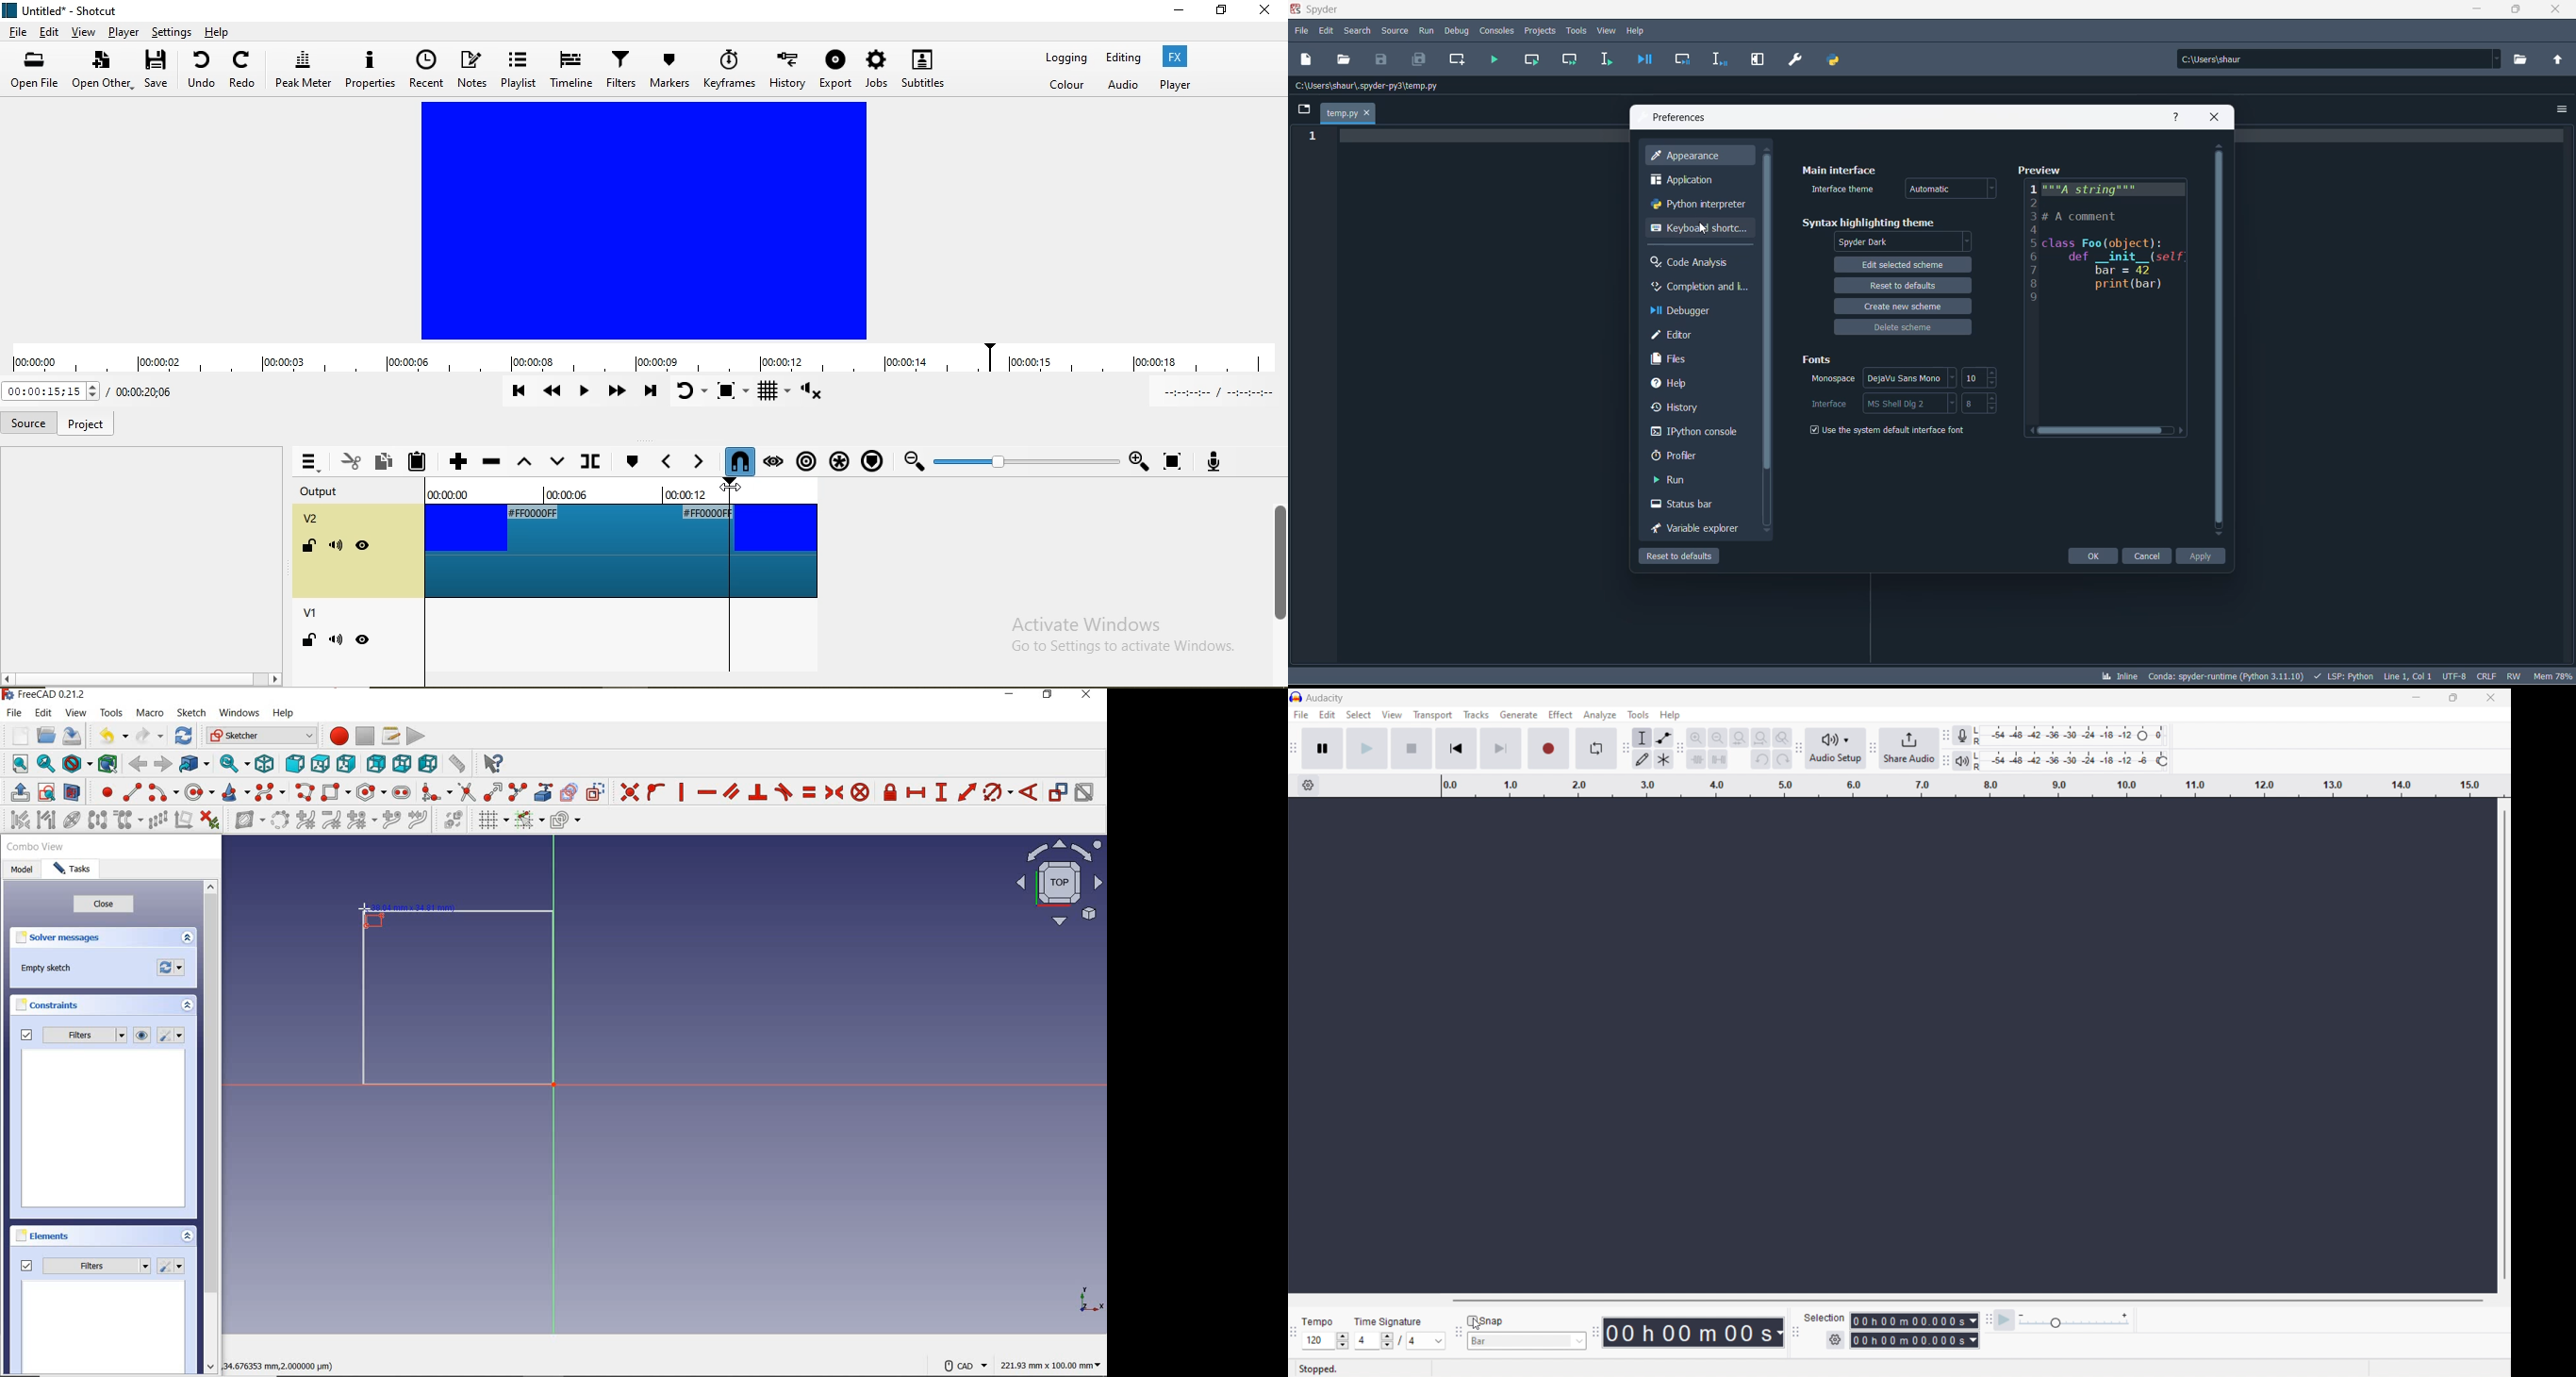  I want to click on scrollbar, so click(210, 1128).